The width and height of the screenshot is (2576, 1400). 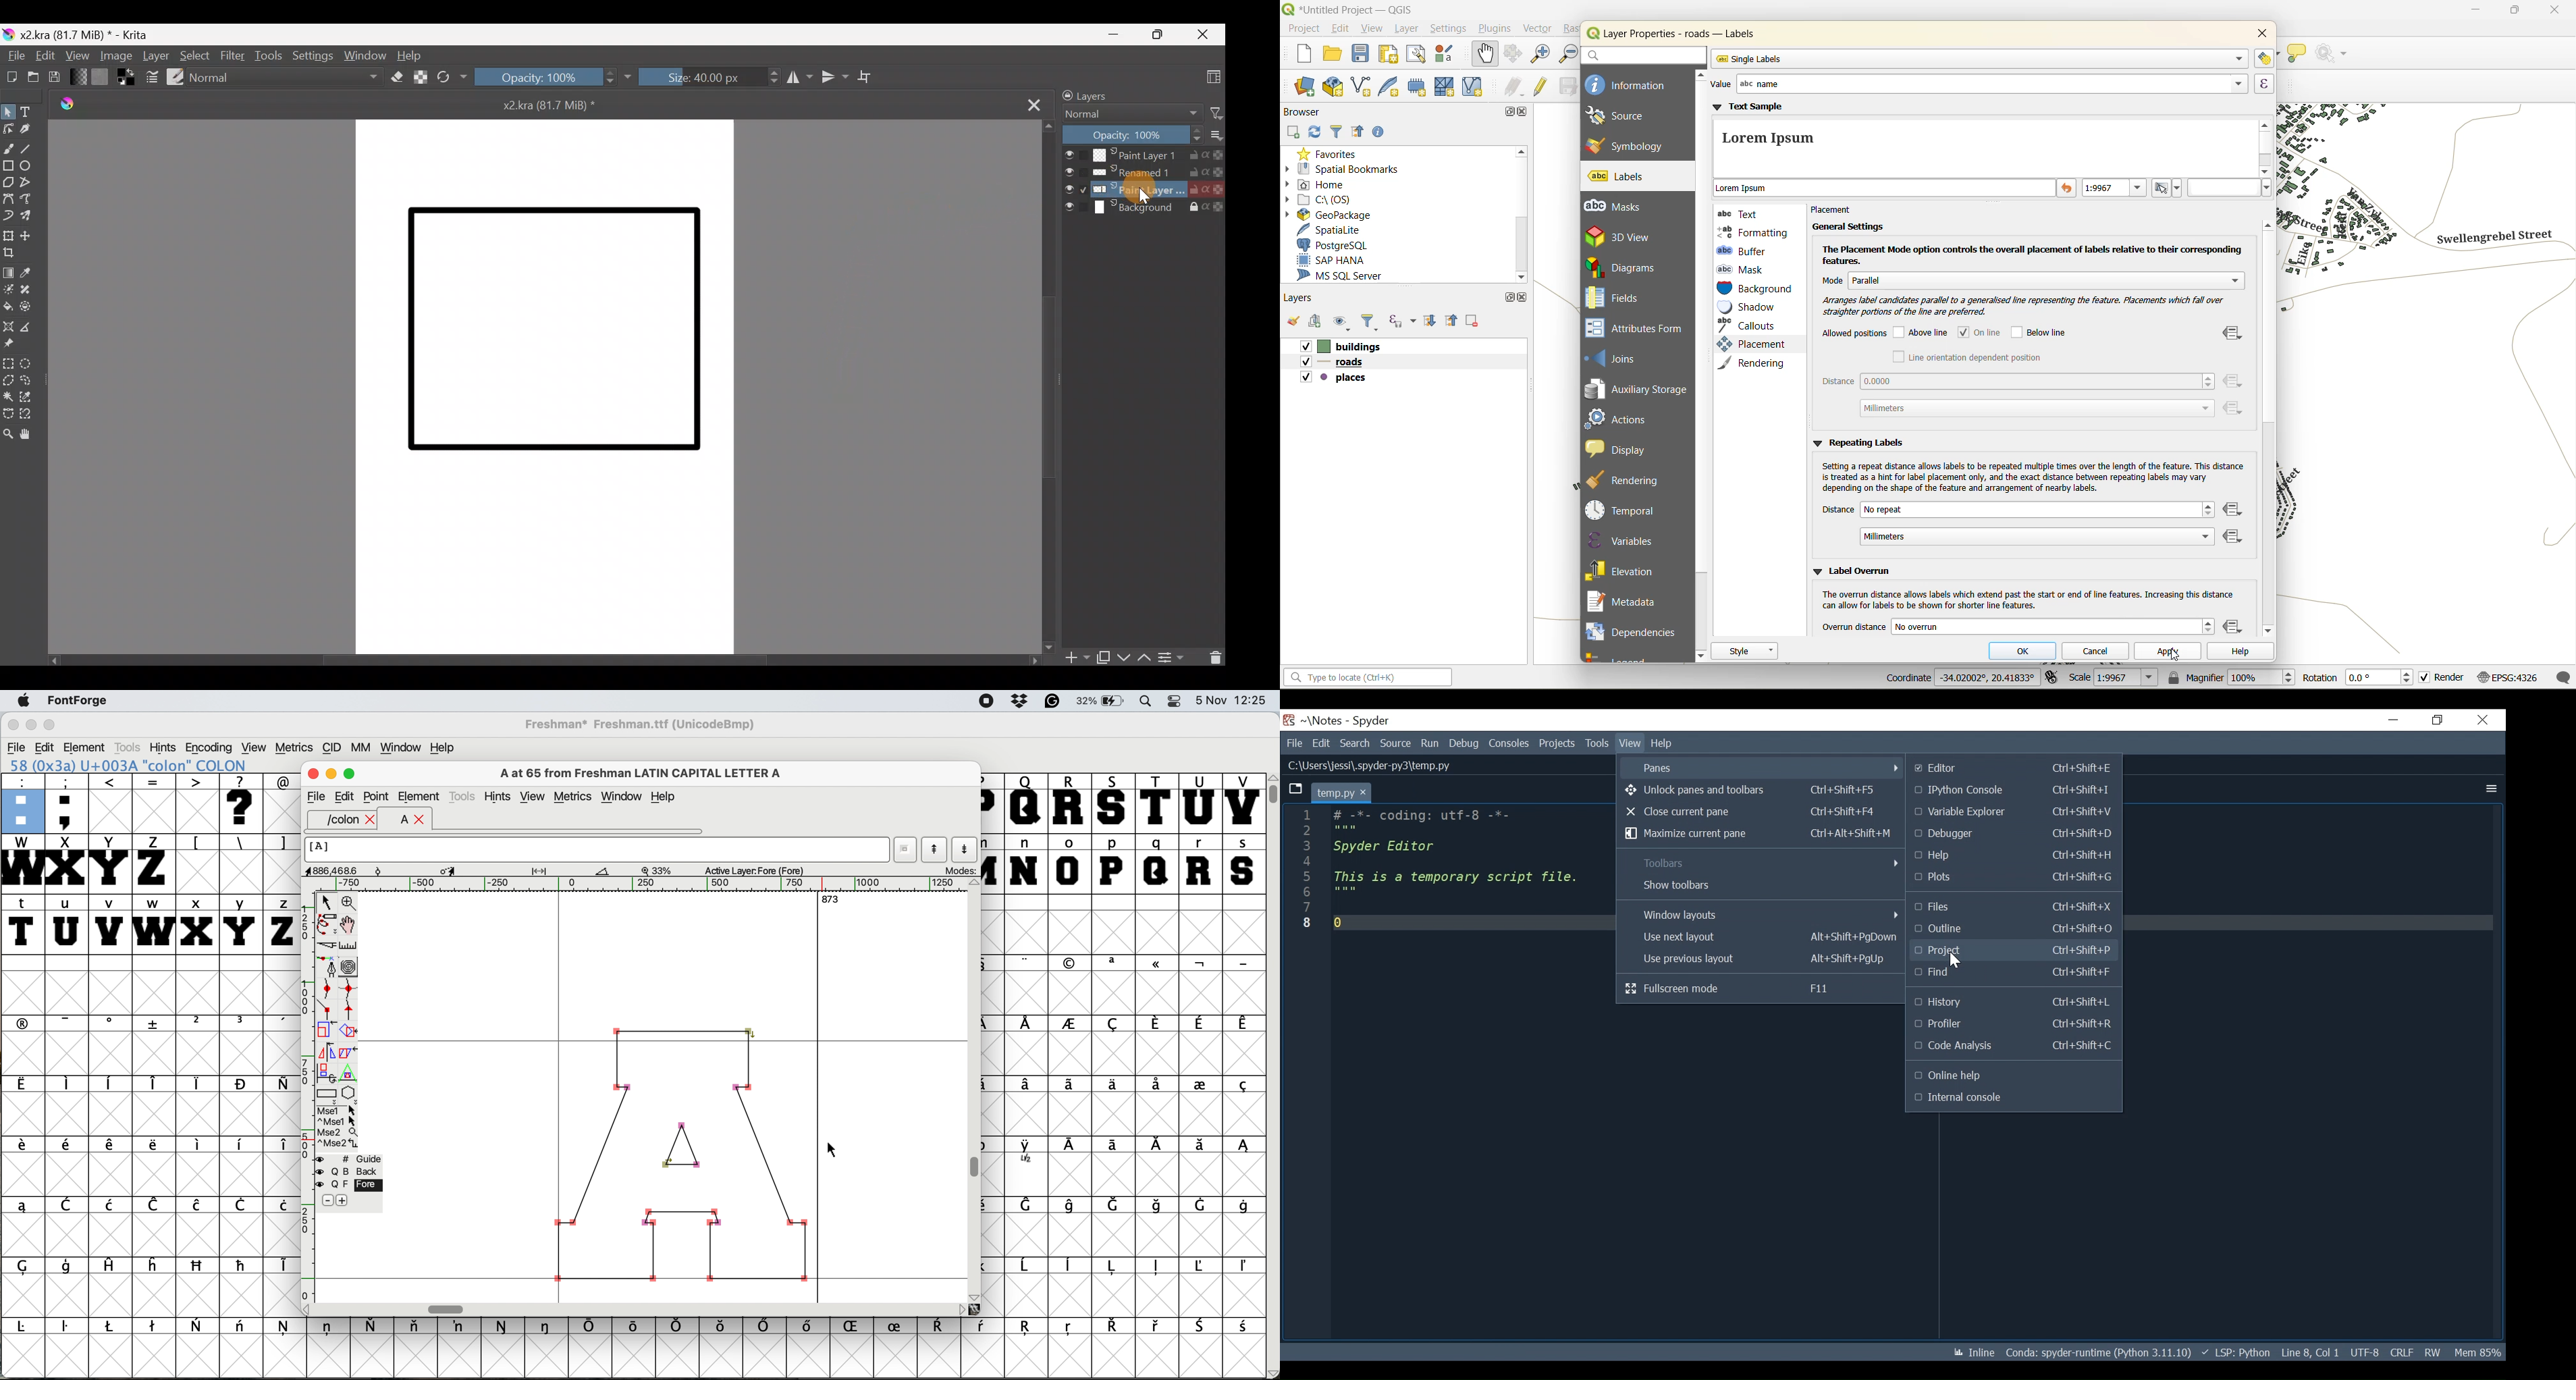 What do you see at coordinates (1028, 1330) in the screenshot?
I see `symbol` at bounding box center [1028, 1330].